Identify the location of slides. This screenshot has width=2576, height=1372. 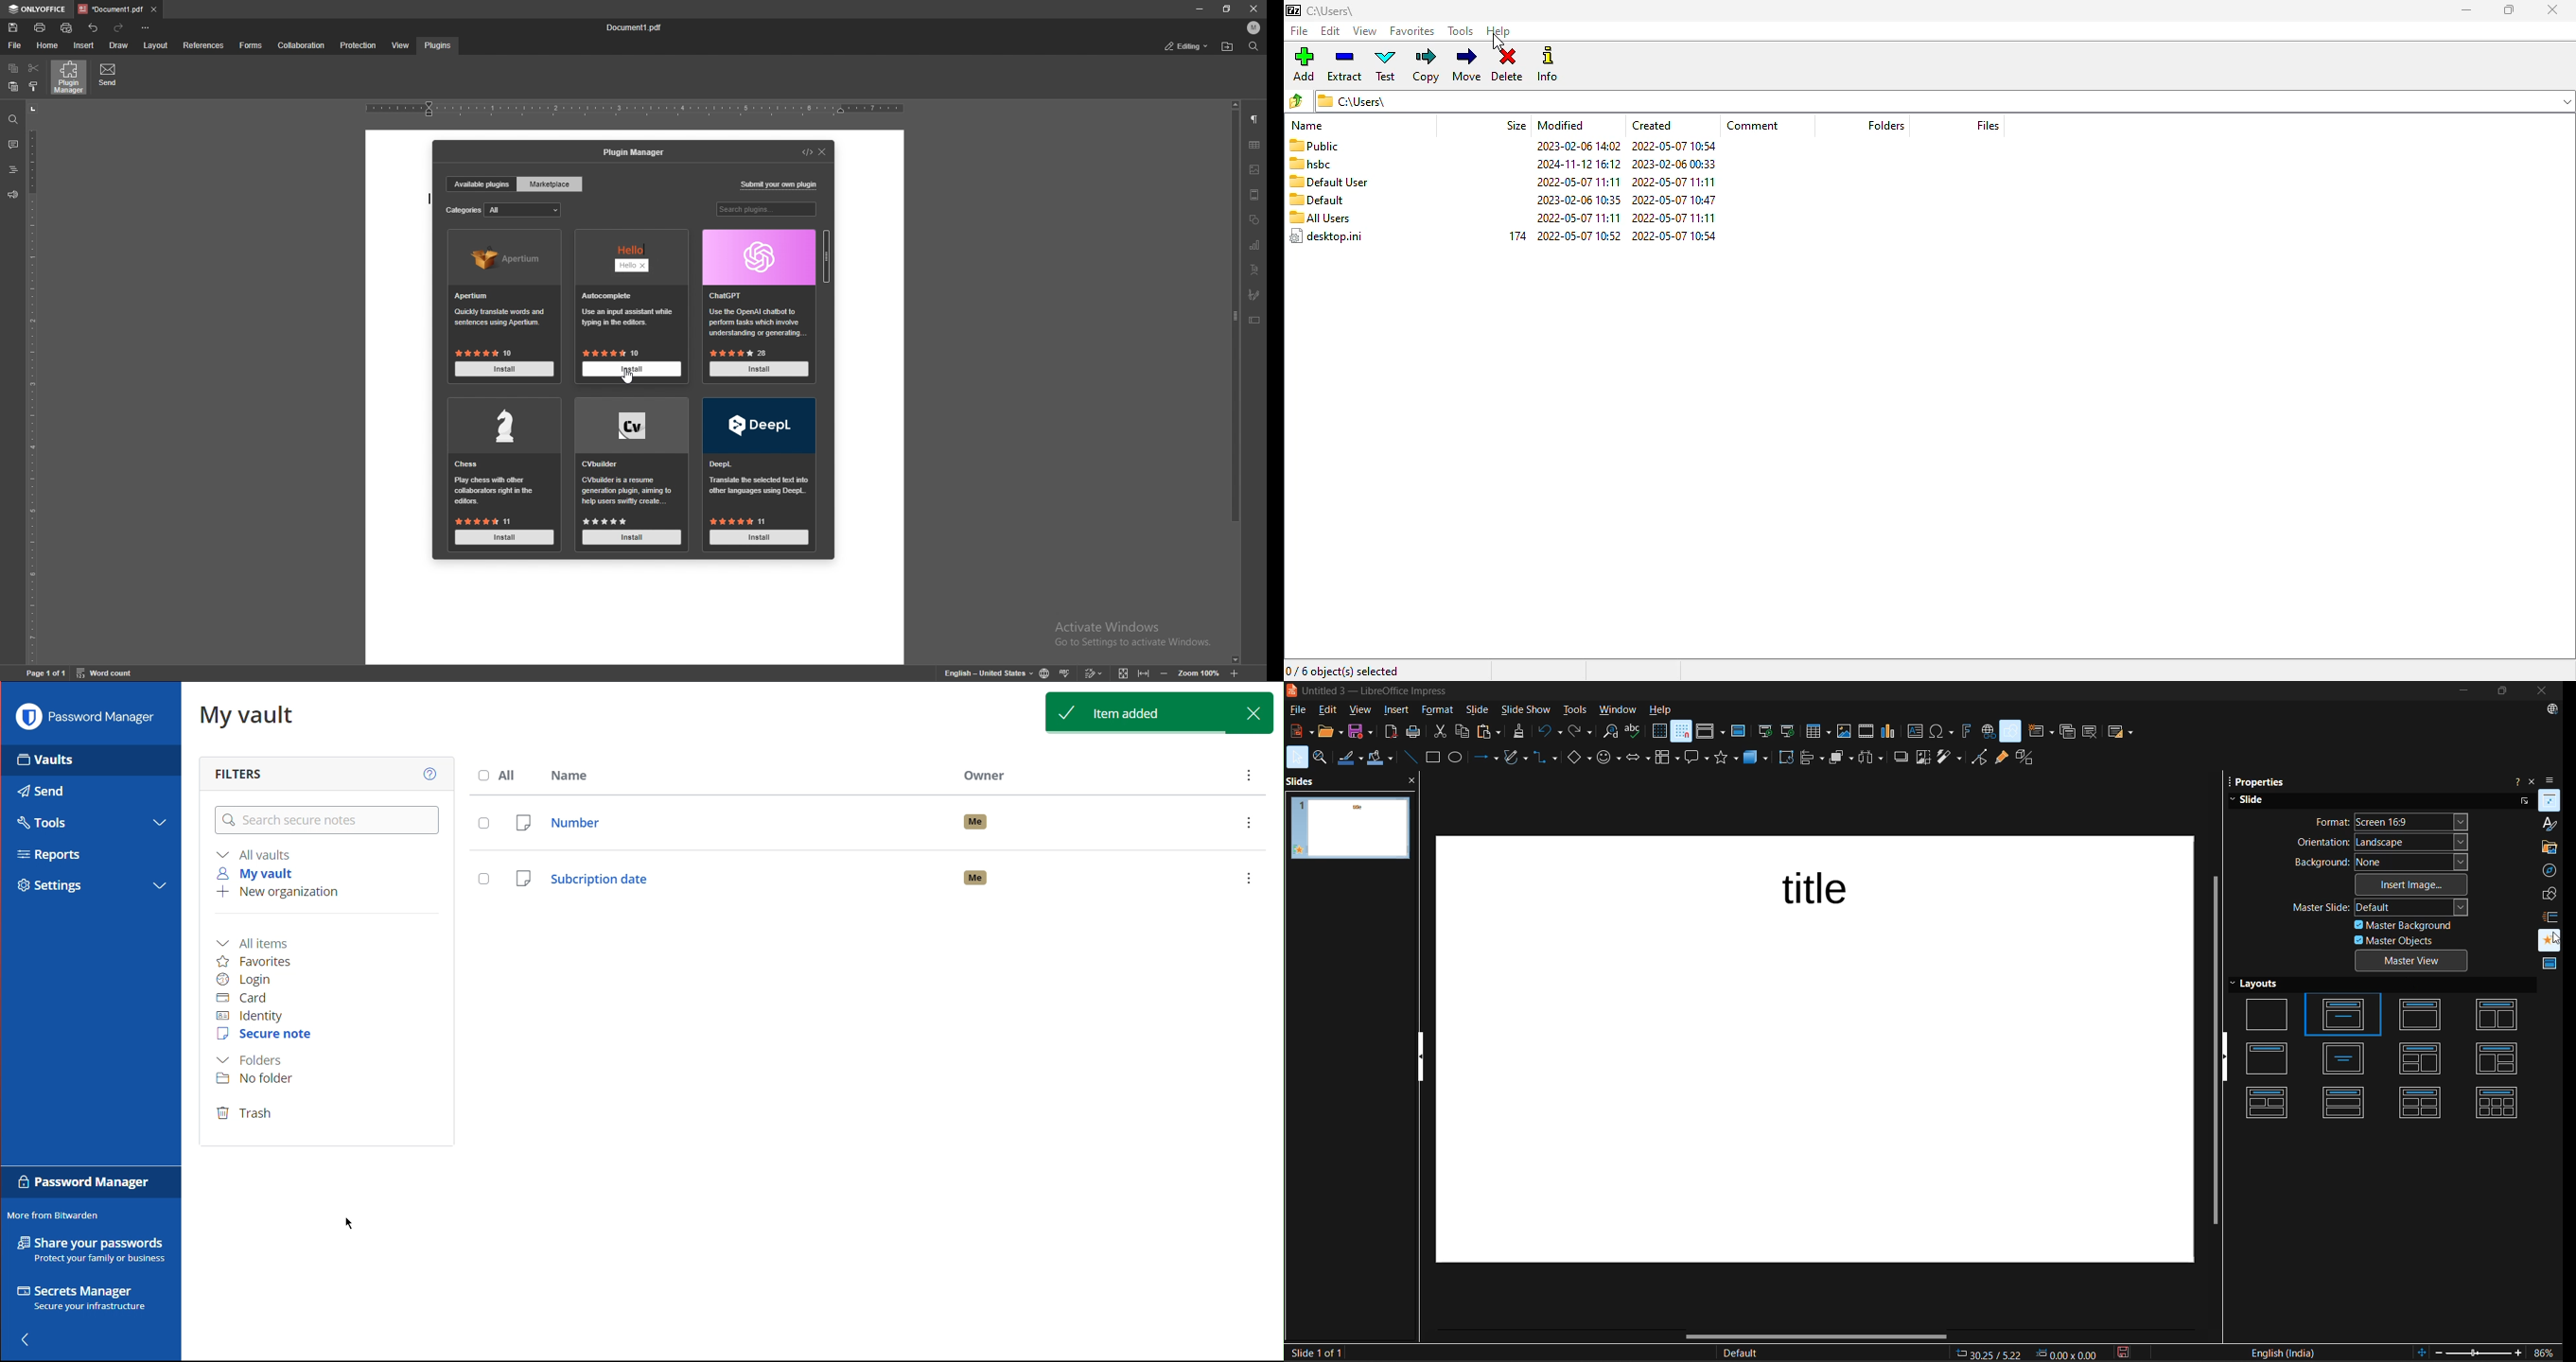
(2384, 1057).